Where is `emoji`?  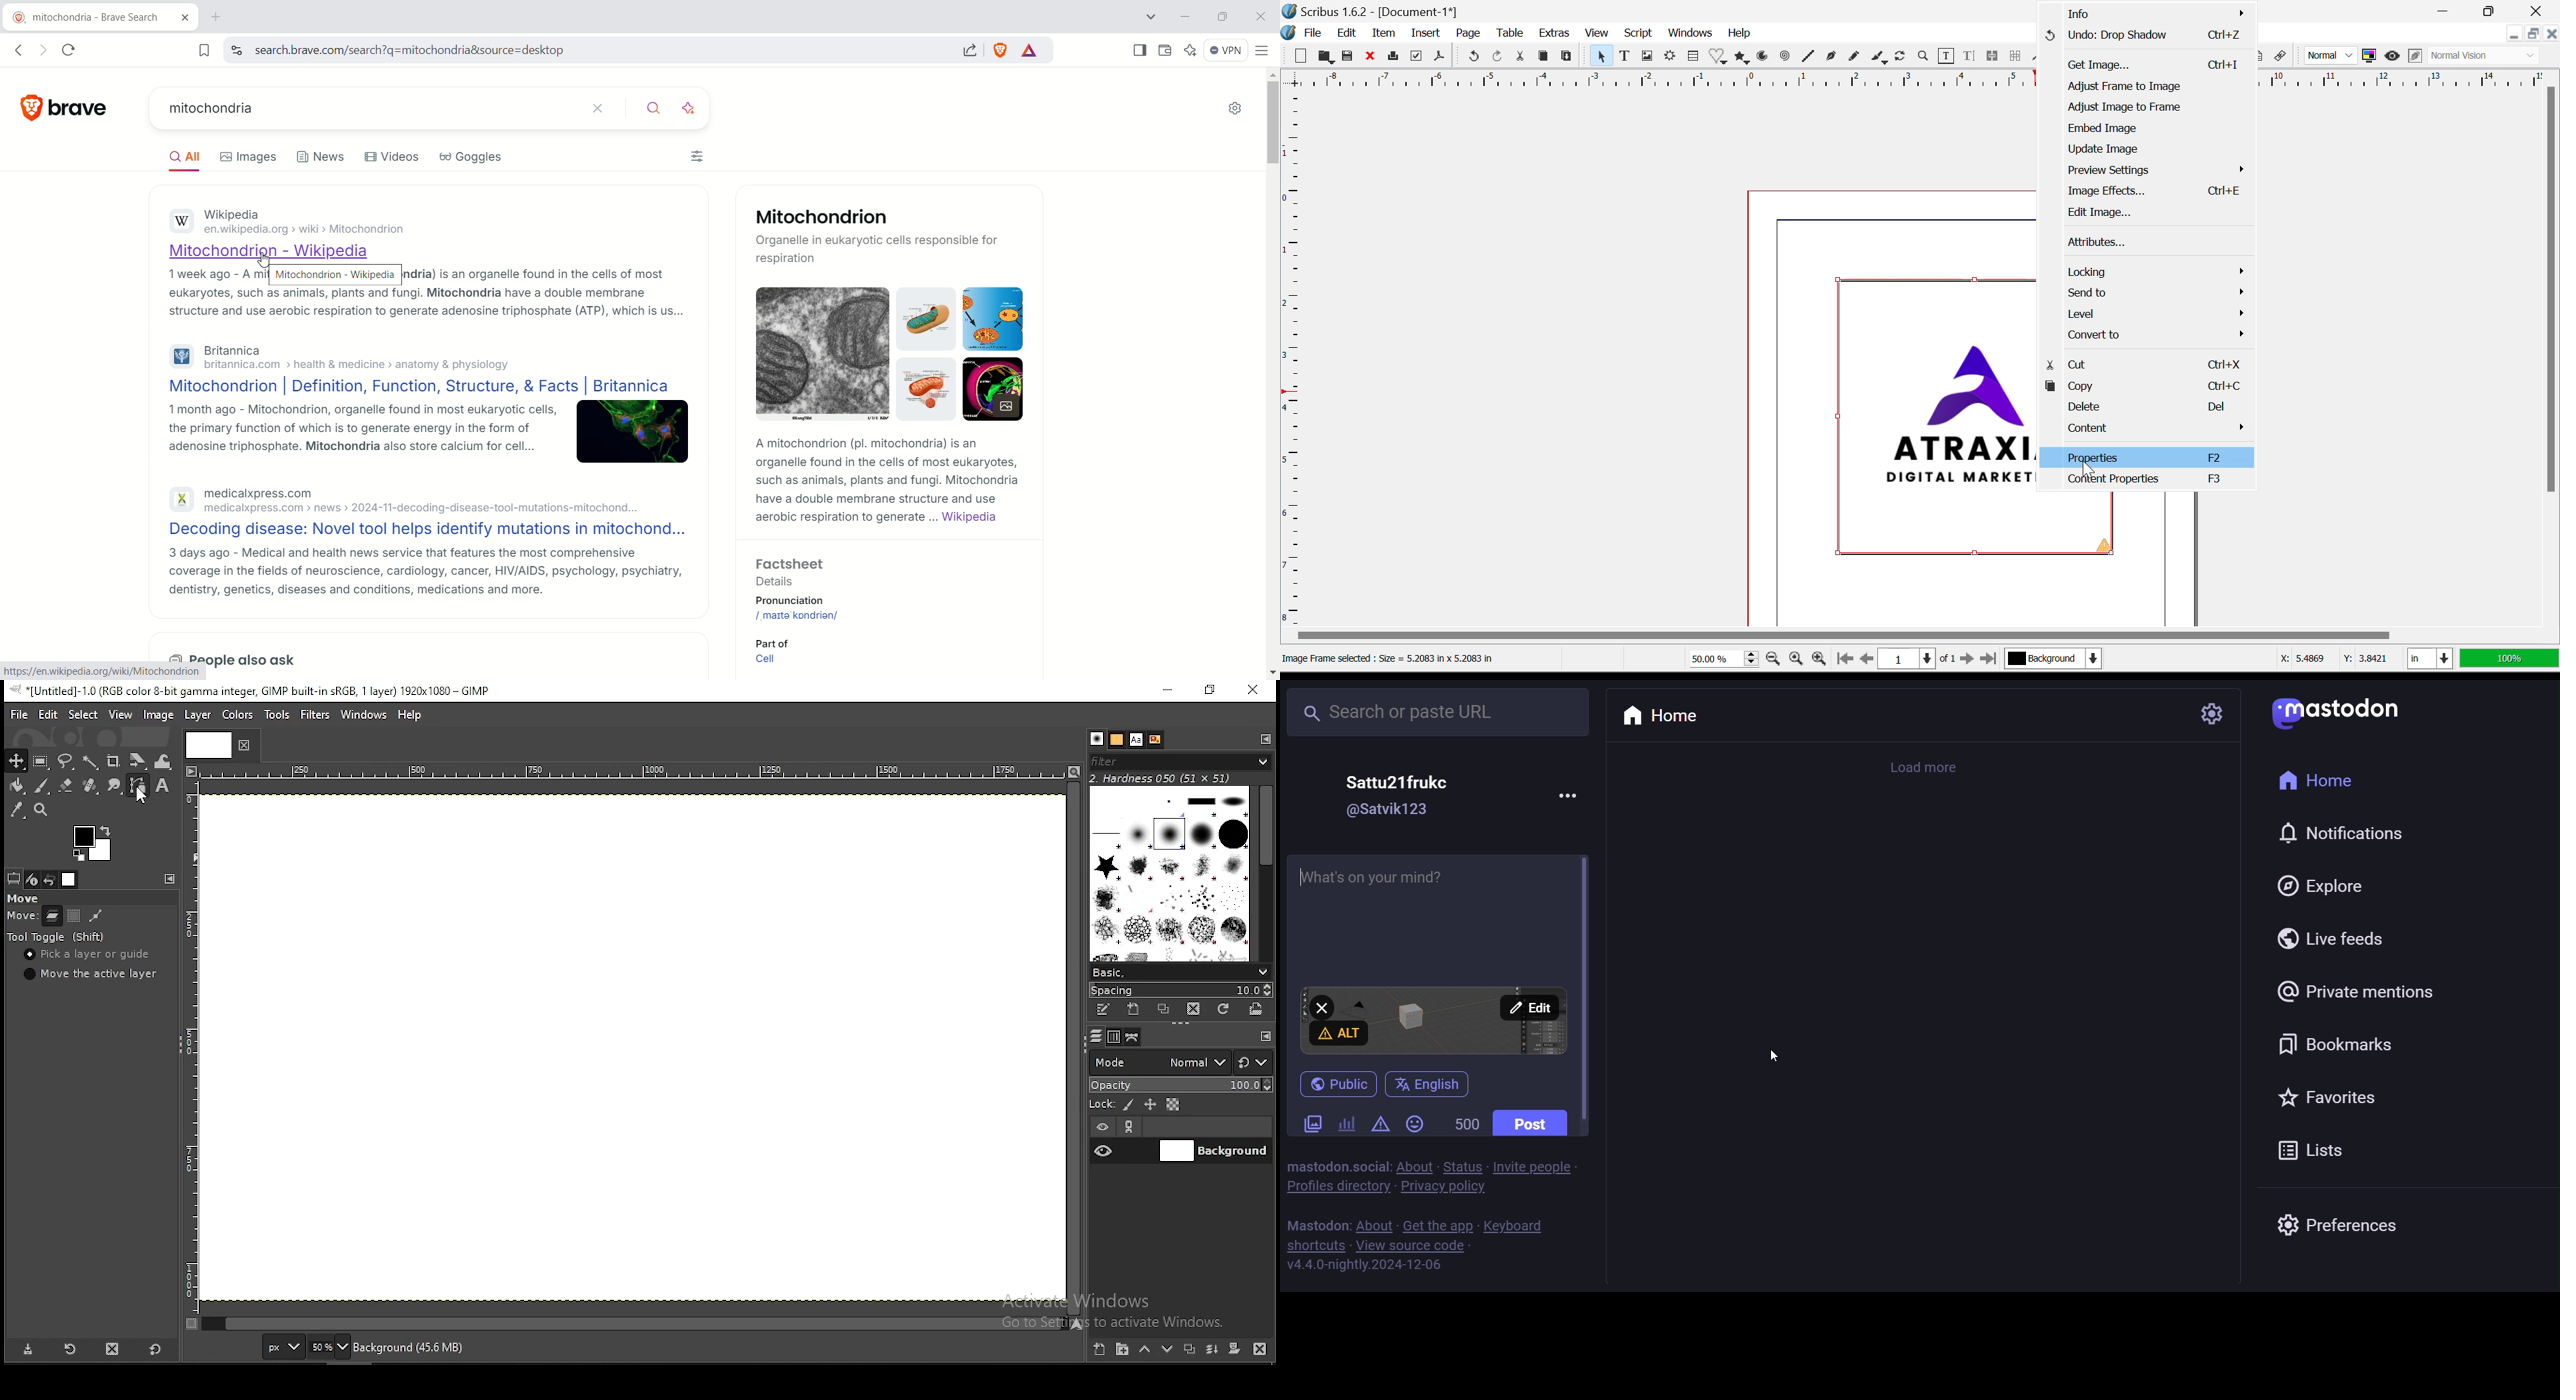
emoji is located at coordinates (1416, 1123).